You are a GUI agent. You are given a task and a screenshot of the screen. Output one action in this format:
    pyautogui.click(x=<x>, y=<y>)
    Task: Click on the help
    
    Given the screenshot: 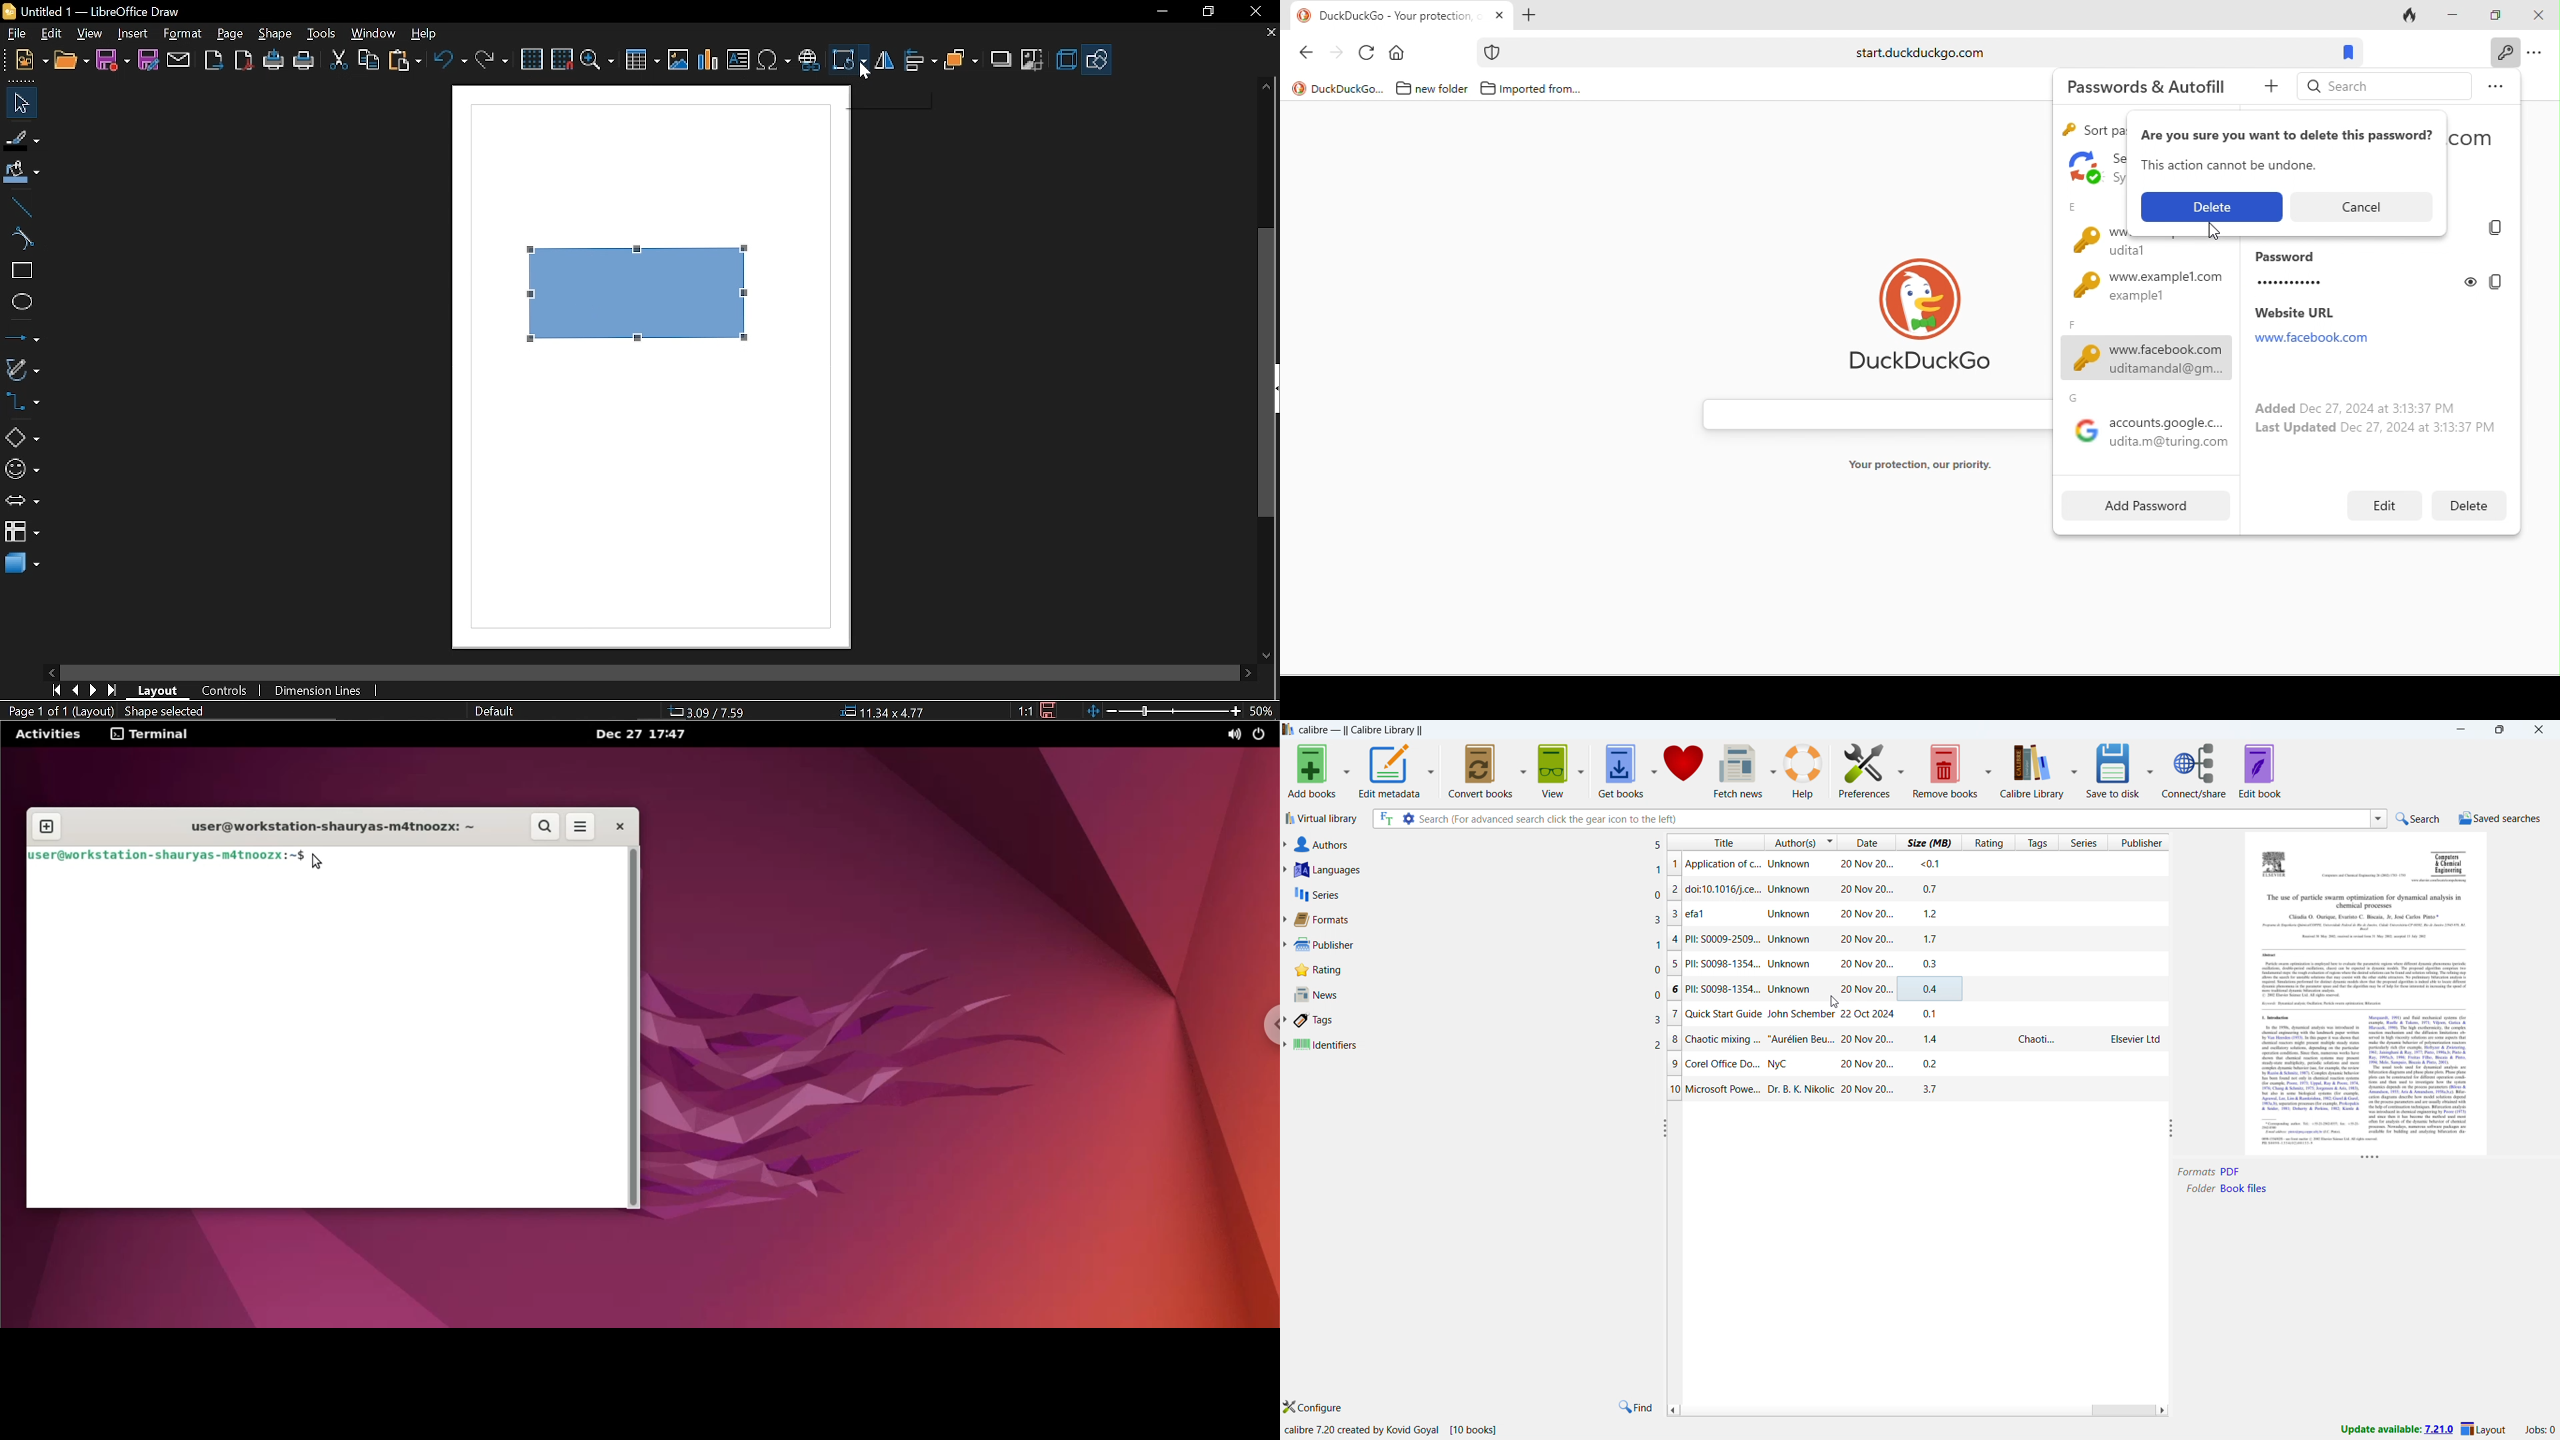 What is the action you would take?
    pyautogui.click(x=1804, y=769)
    